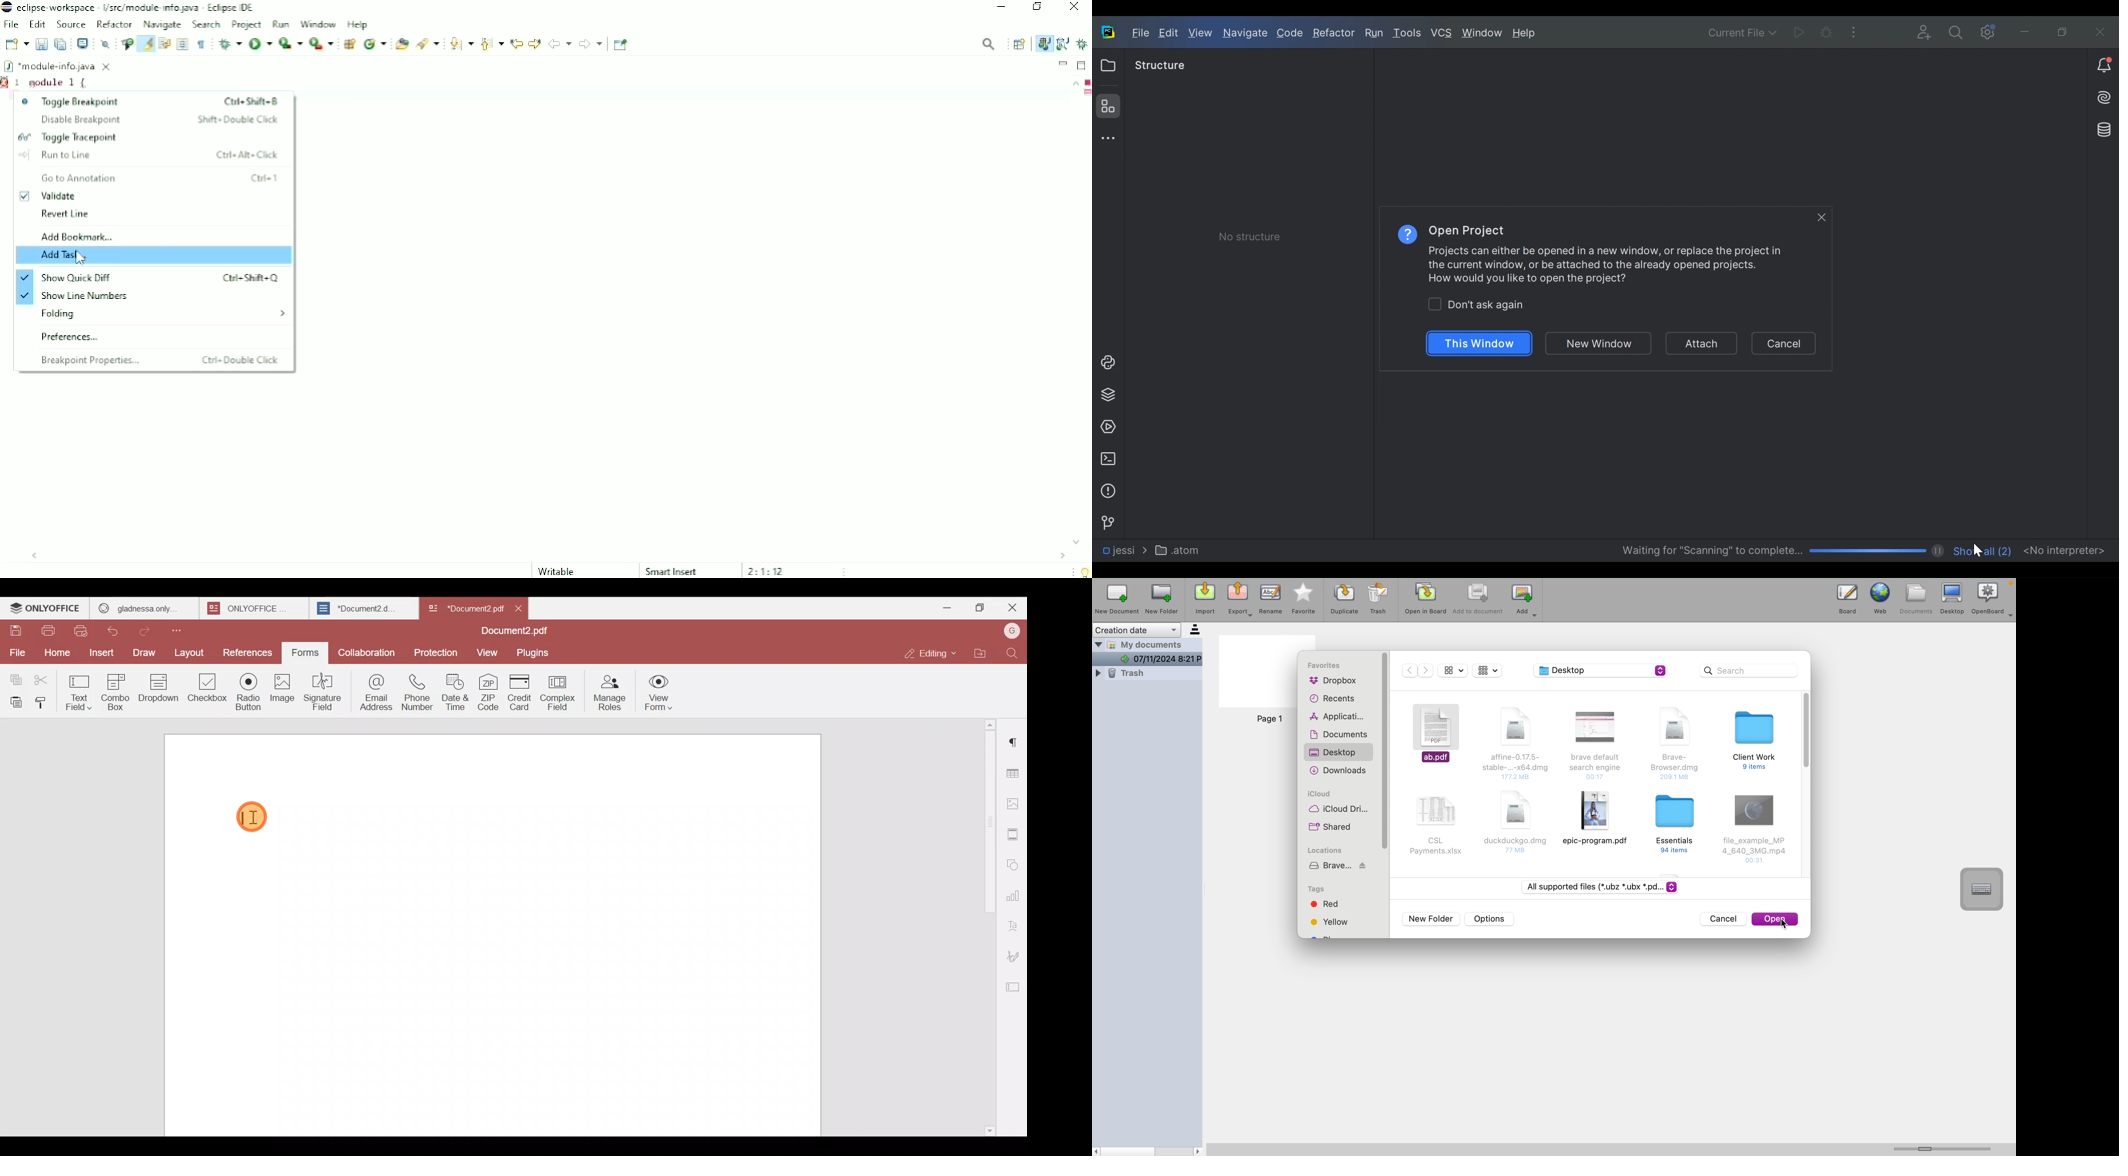 Image resolution: width=2128 pixels, height=1176 pixels. Describe the element at coordinates (1380, 600) in the screenshot. I see `trash` at that location.